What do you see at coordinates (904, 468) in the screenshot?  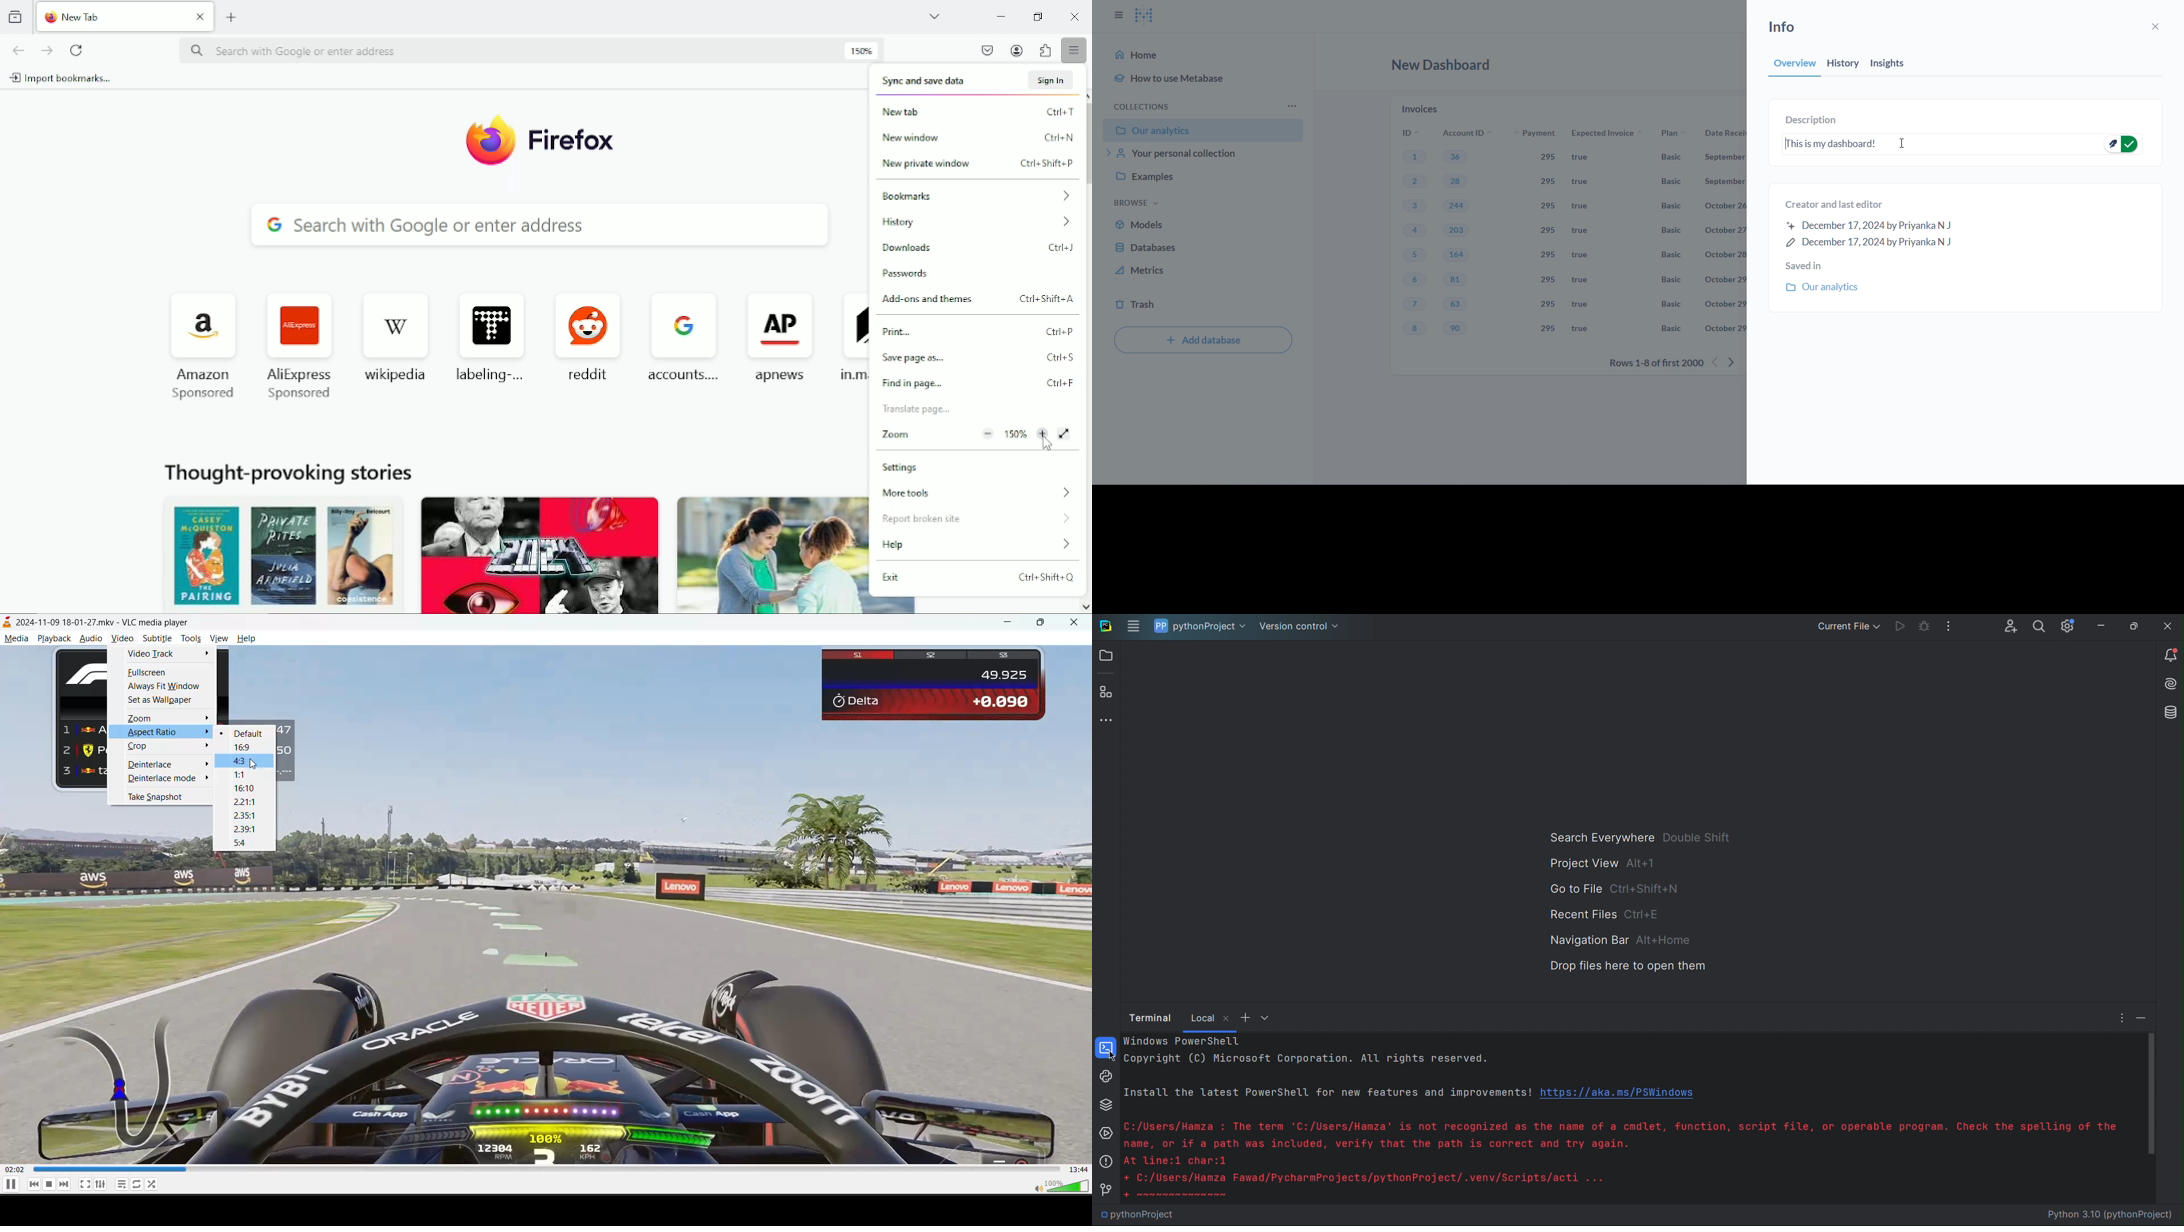 I see `Settings` at bounding box center [904, 468].